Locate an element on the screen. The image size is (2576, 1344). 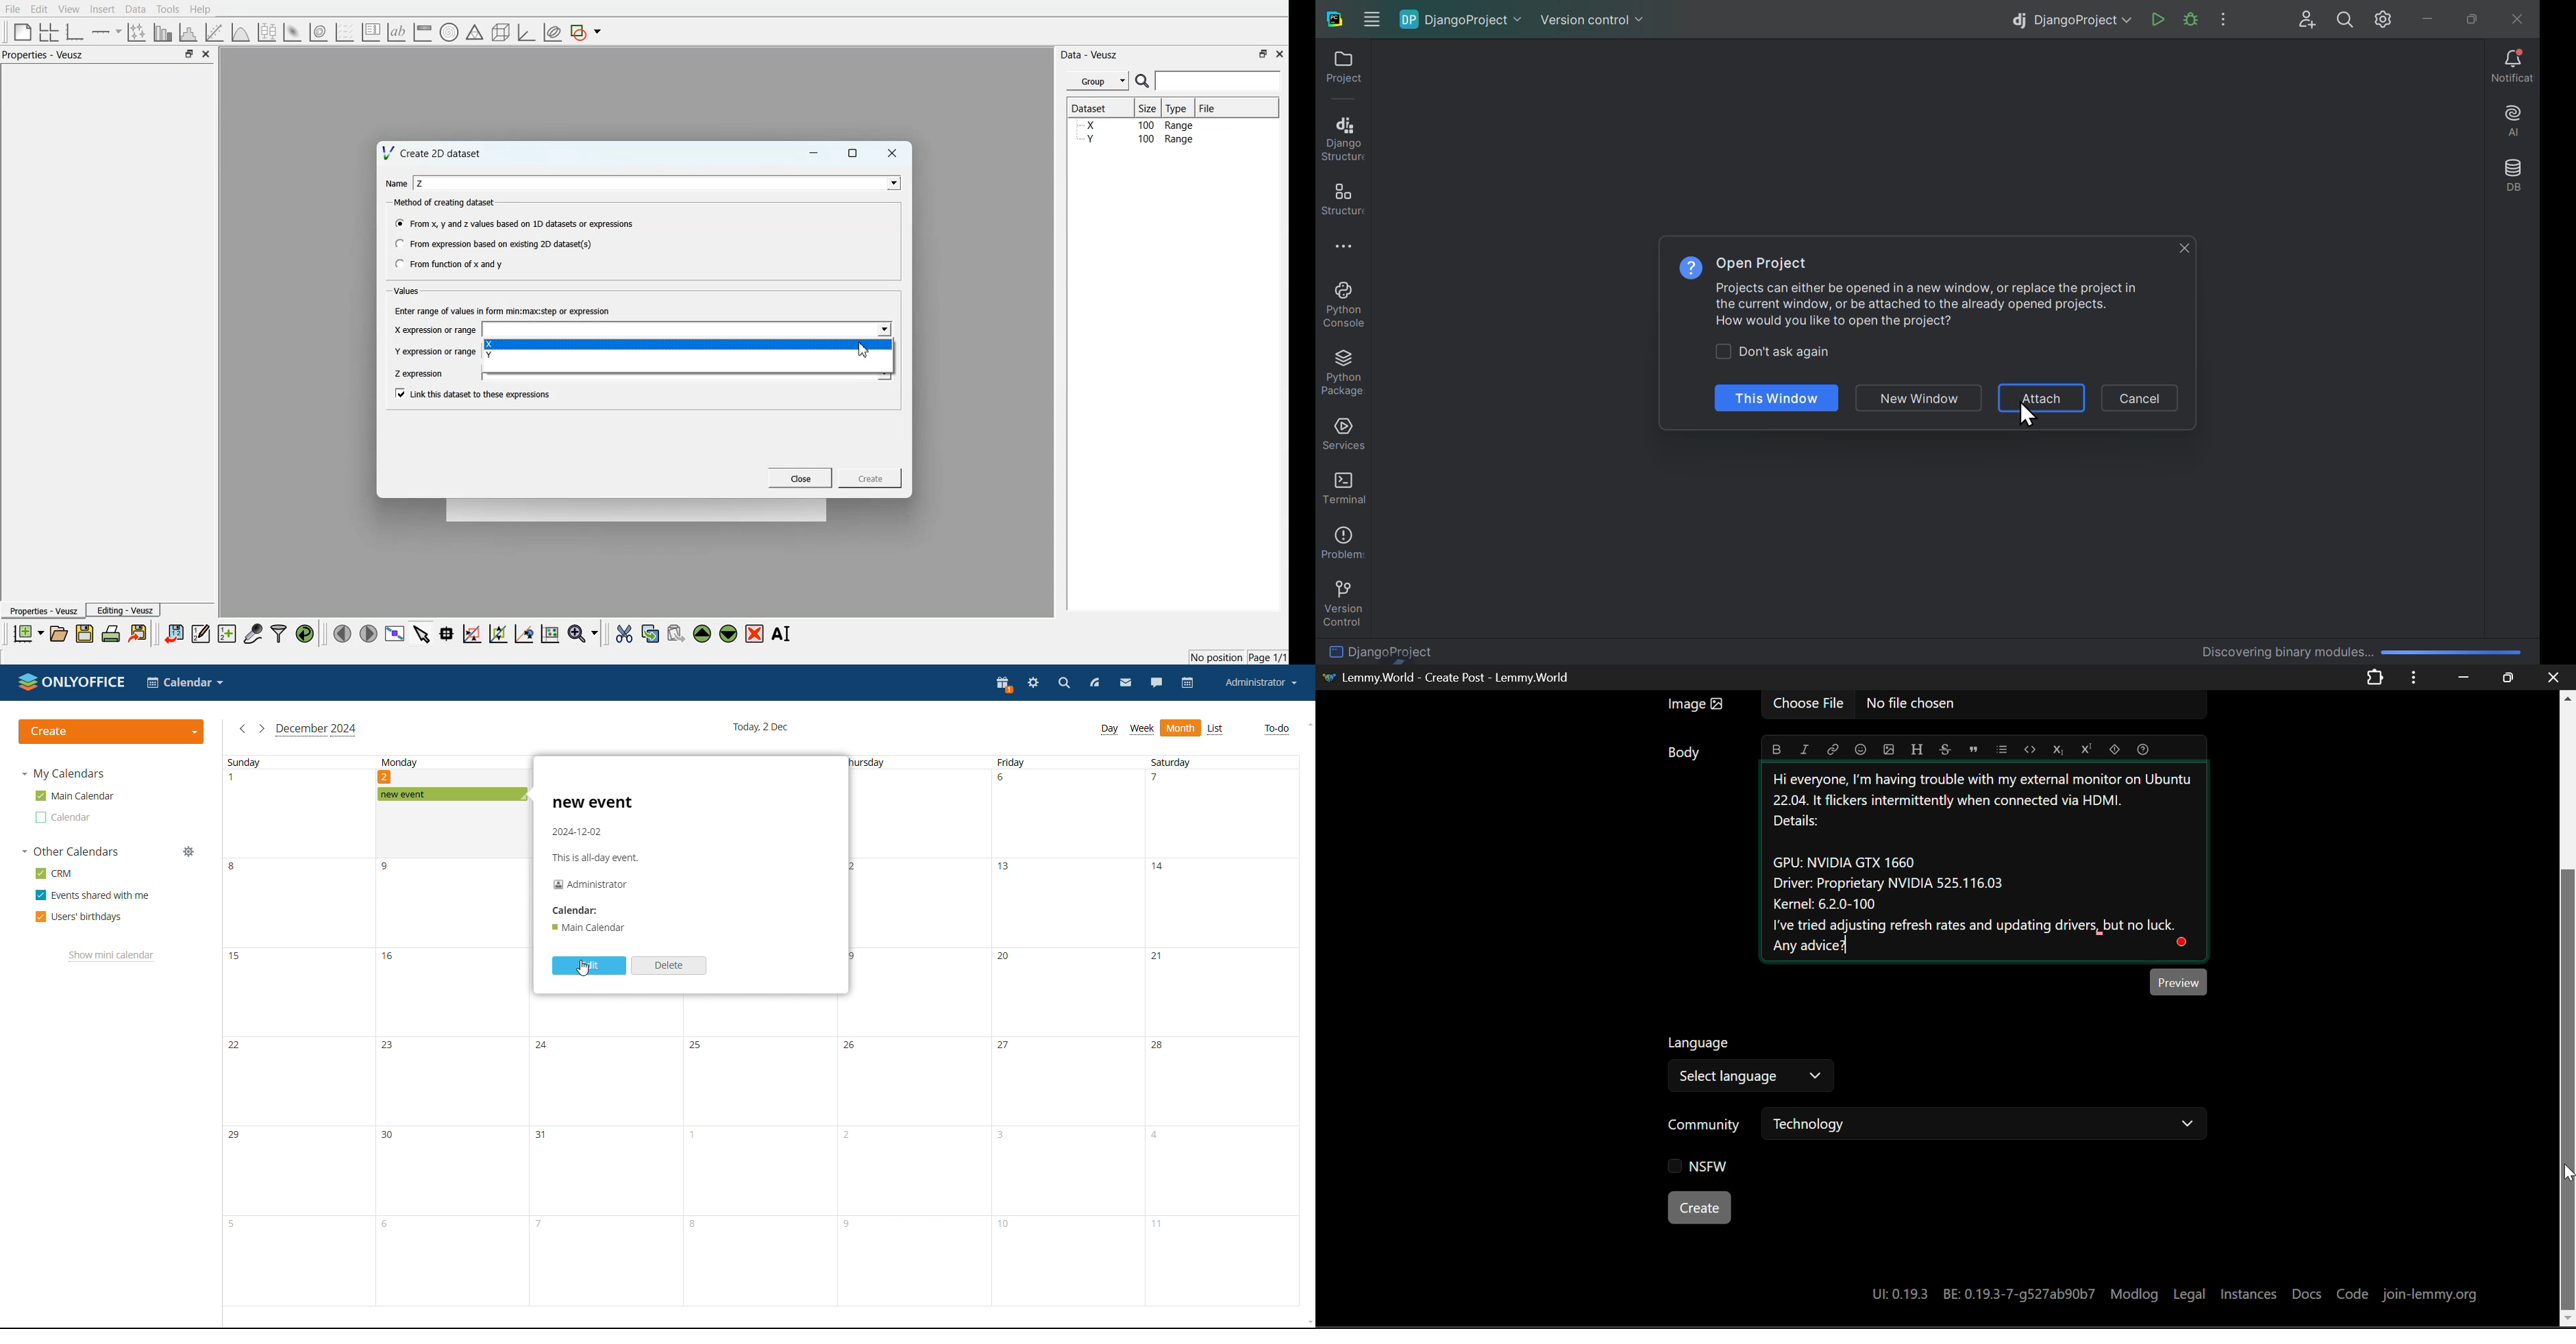
edit is located at coordinates (588, 965).